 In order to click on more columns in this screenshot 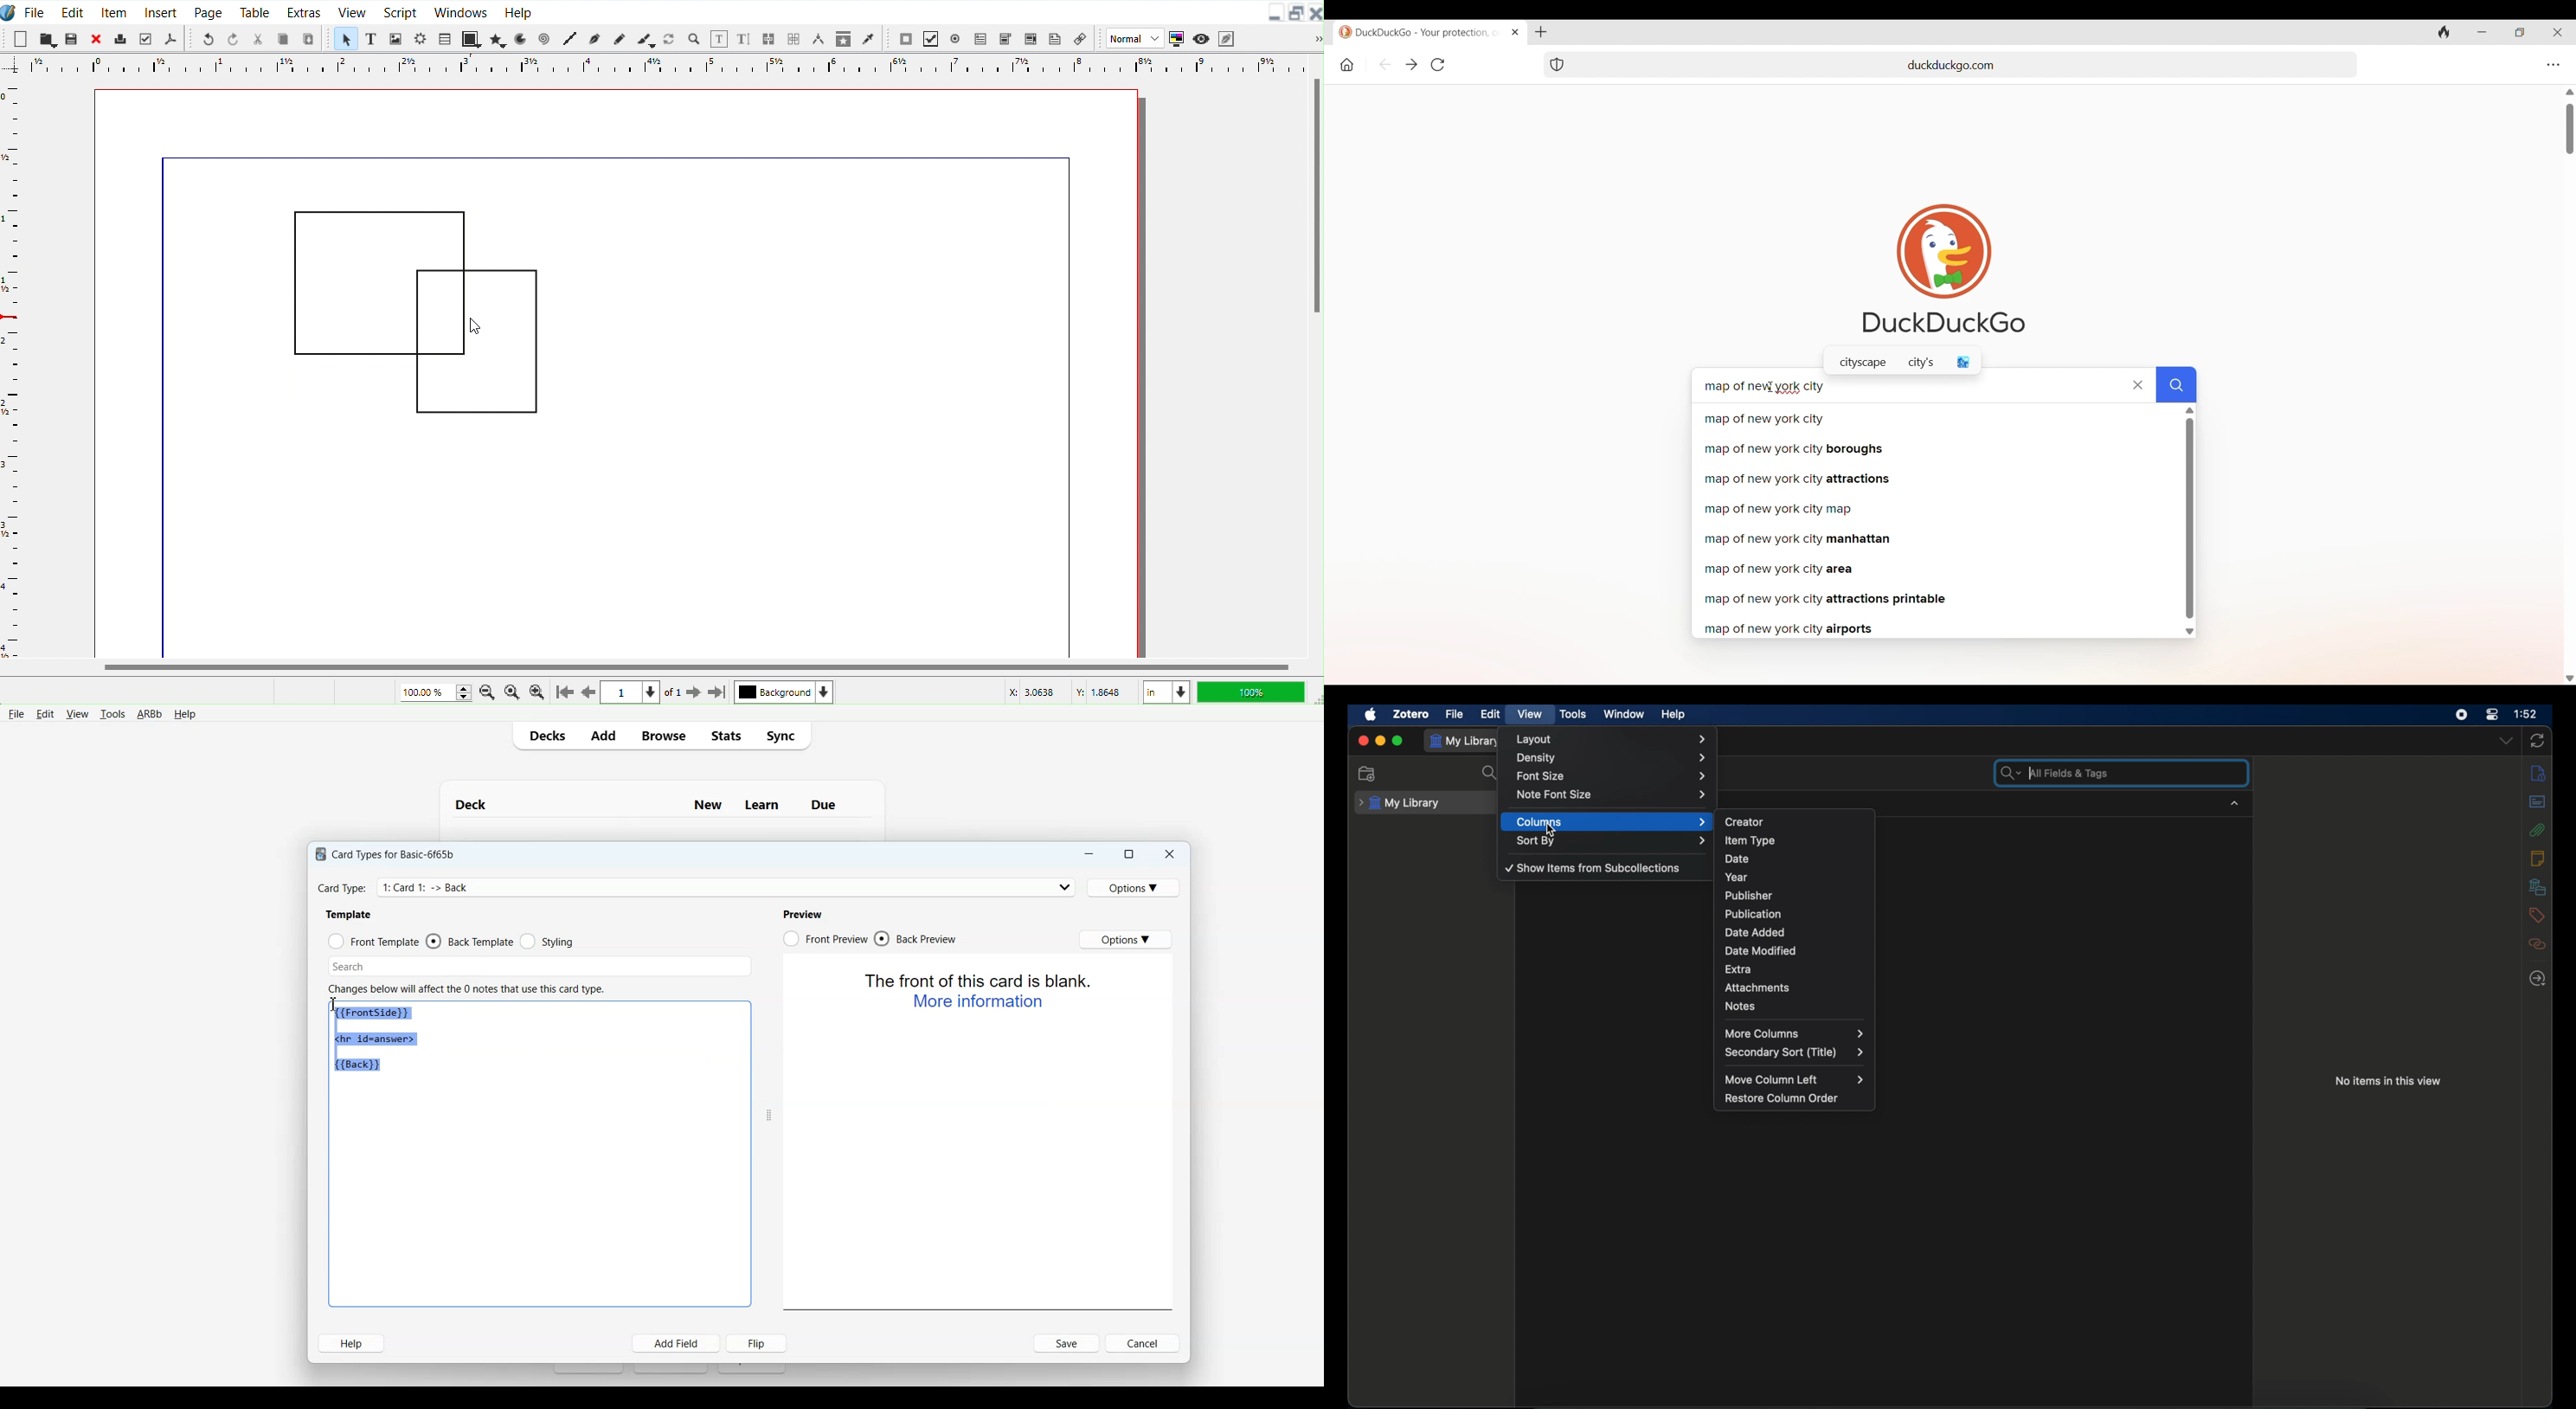, I will do `click(1795, 1033)`.